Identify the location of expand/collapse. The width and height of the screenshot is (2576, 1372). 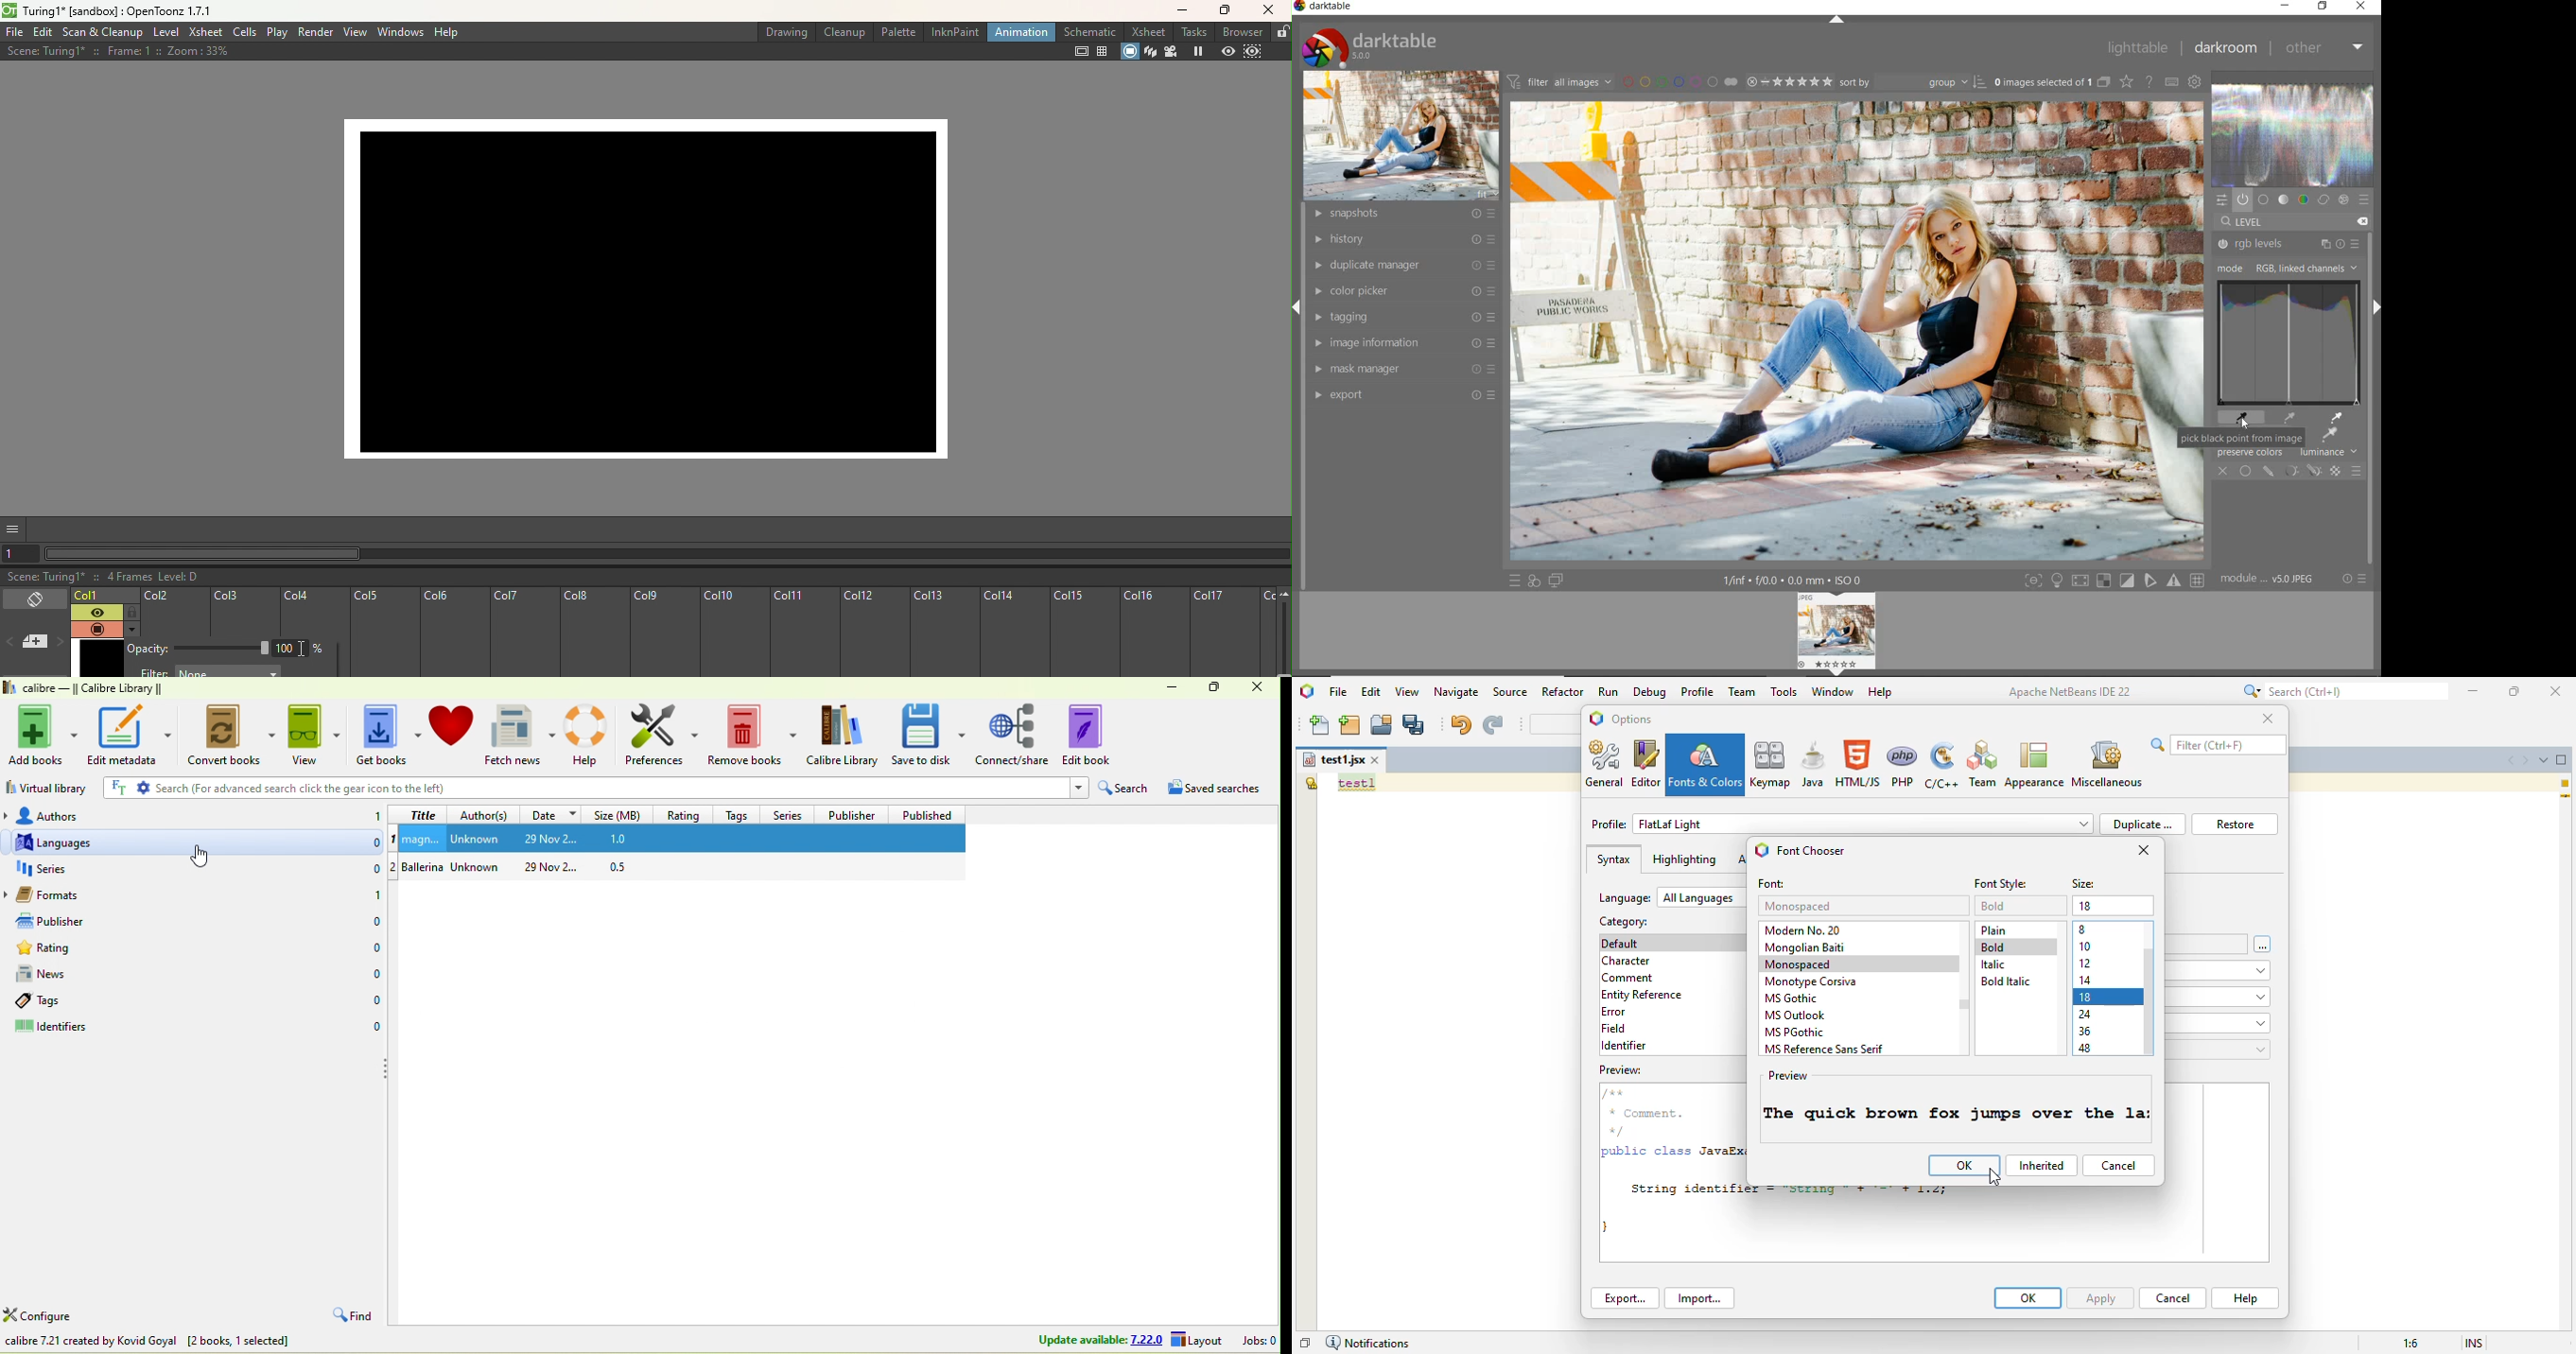
(1839, 22).